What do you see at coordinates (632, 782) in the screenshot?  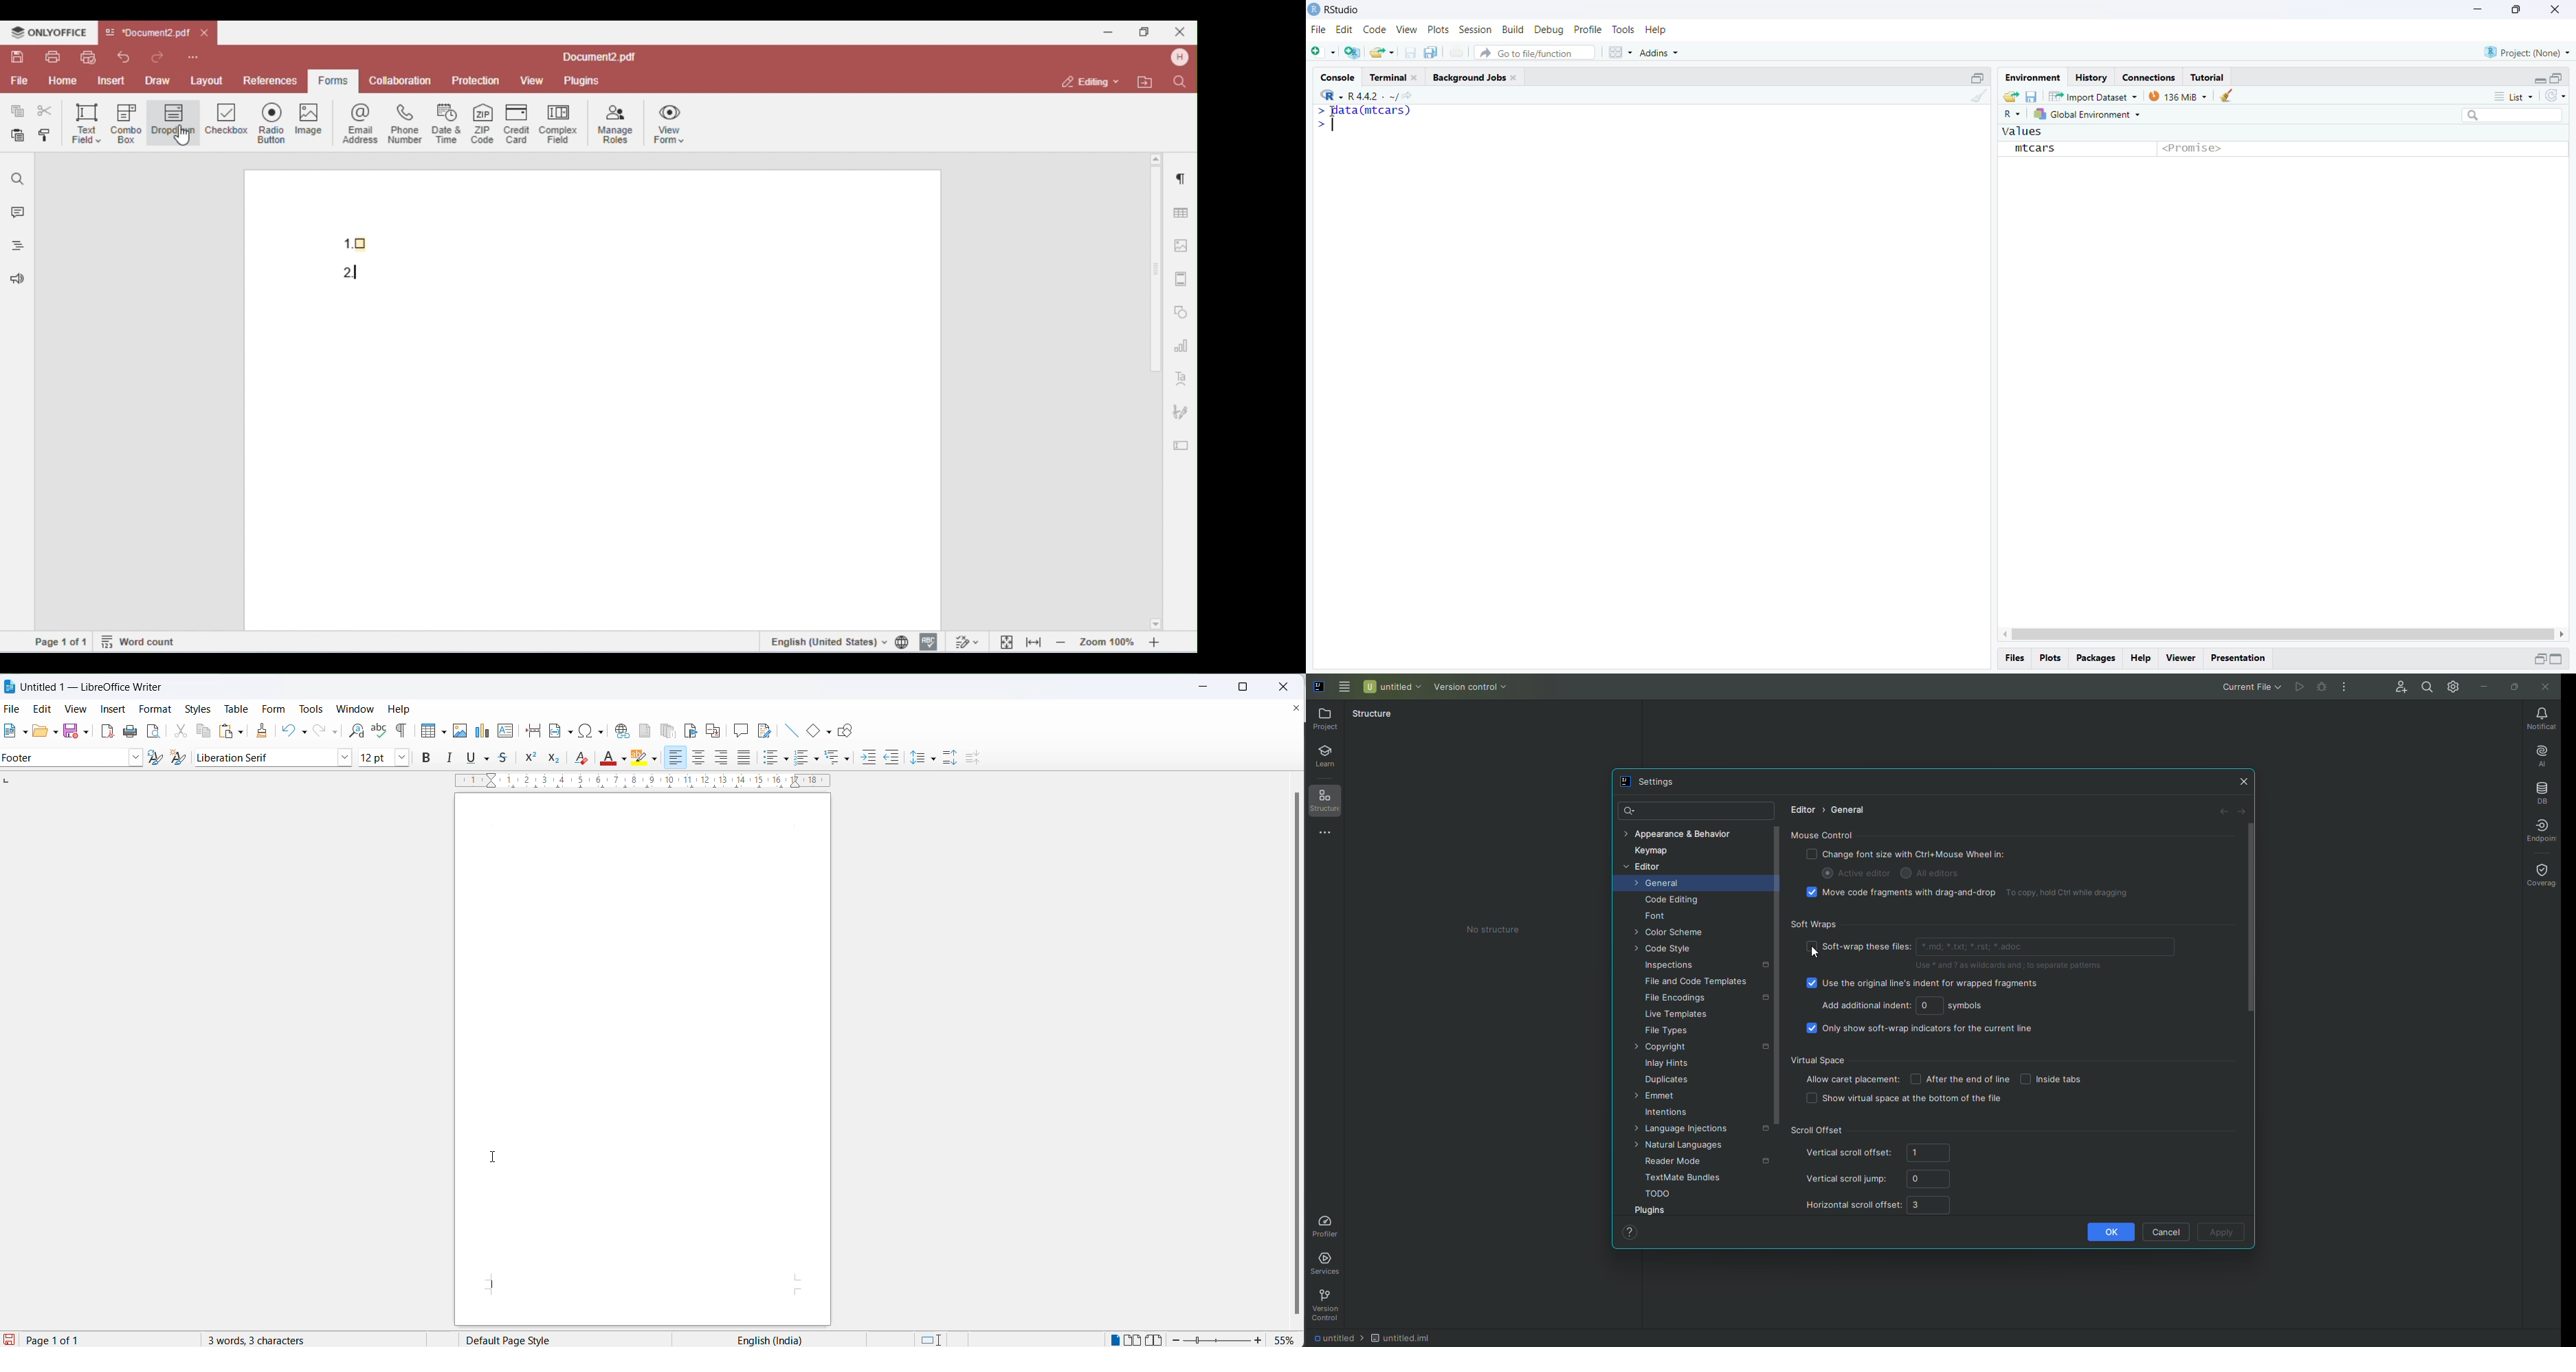 I see `scaling` at bounding box center [632, 782].